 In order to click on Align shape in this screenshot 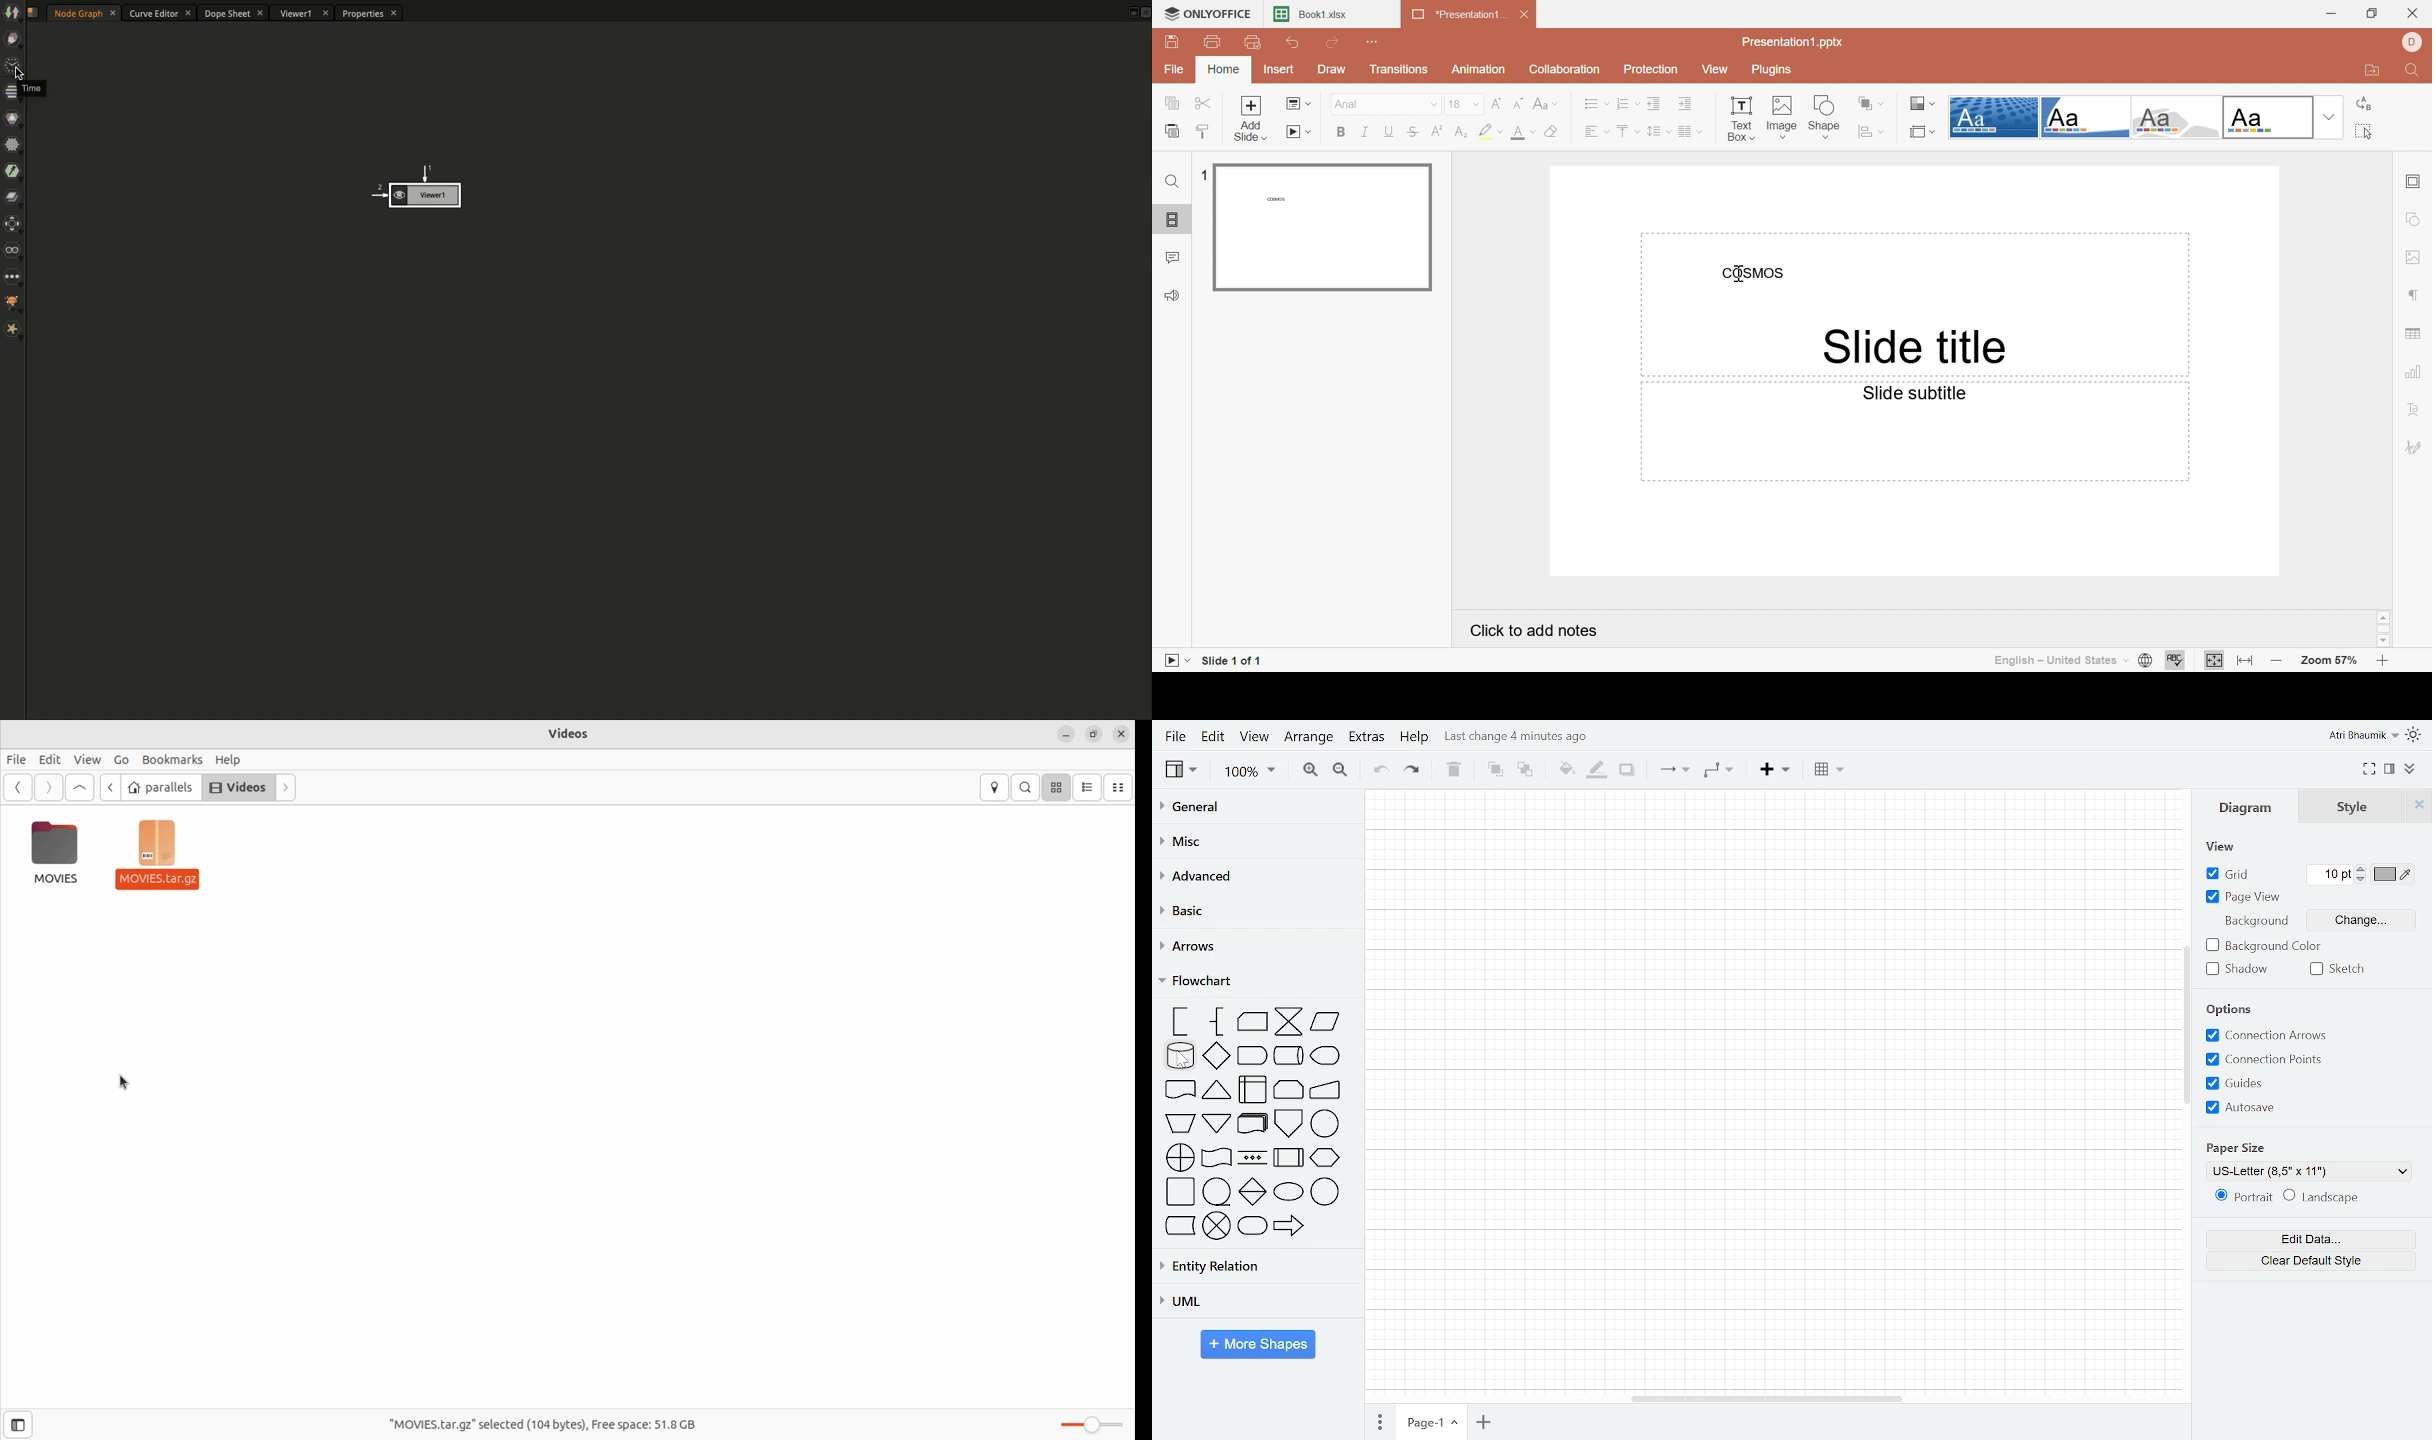, I will do `click(1871, 132)`.